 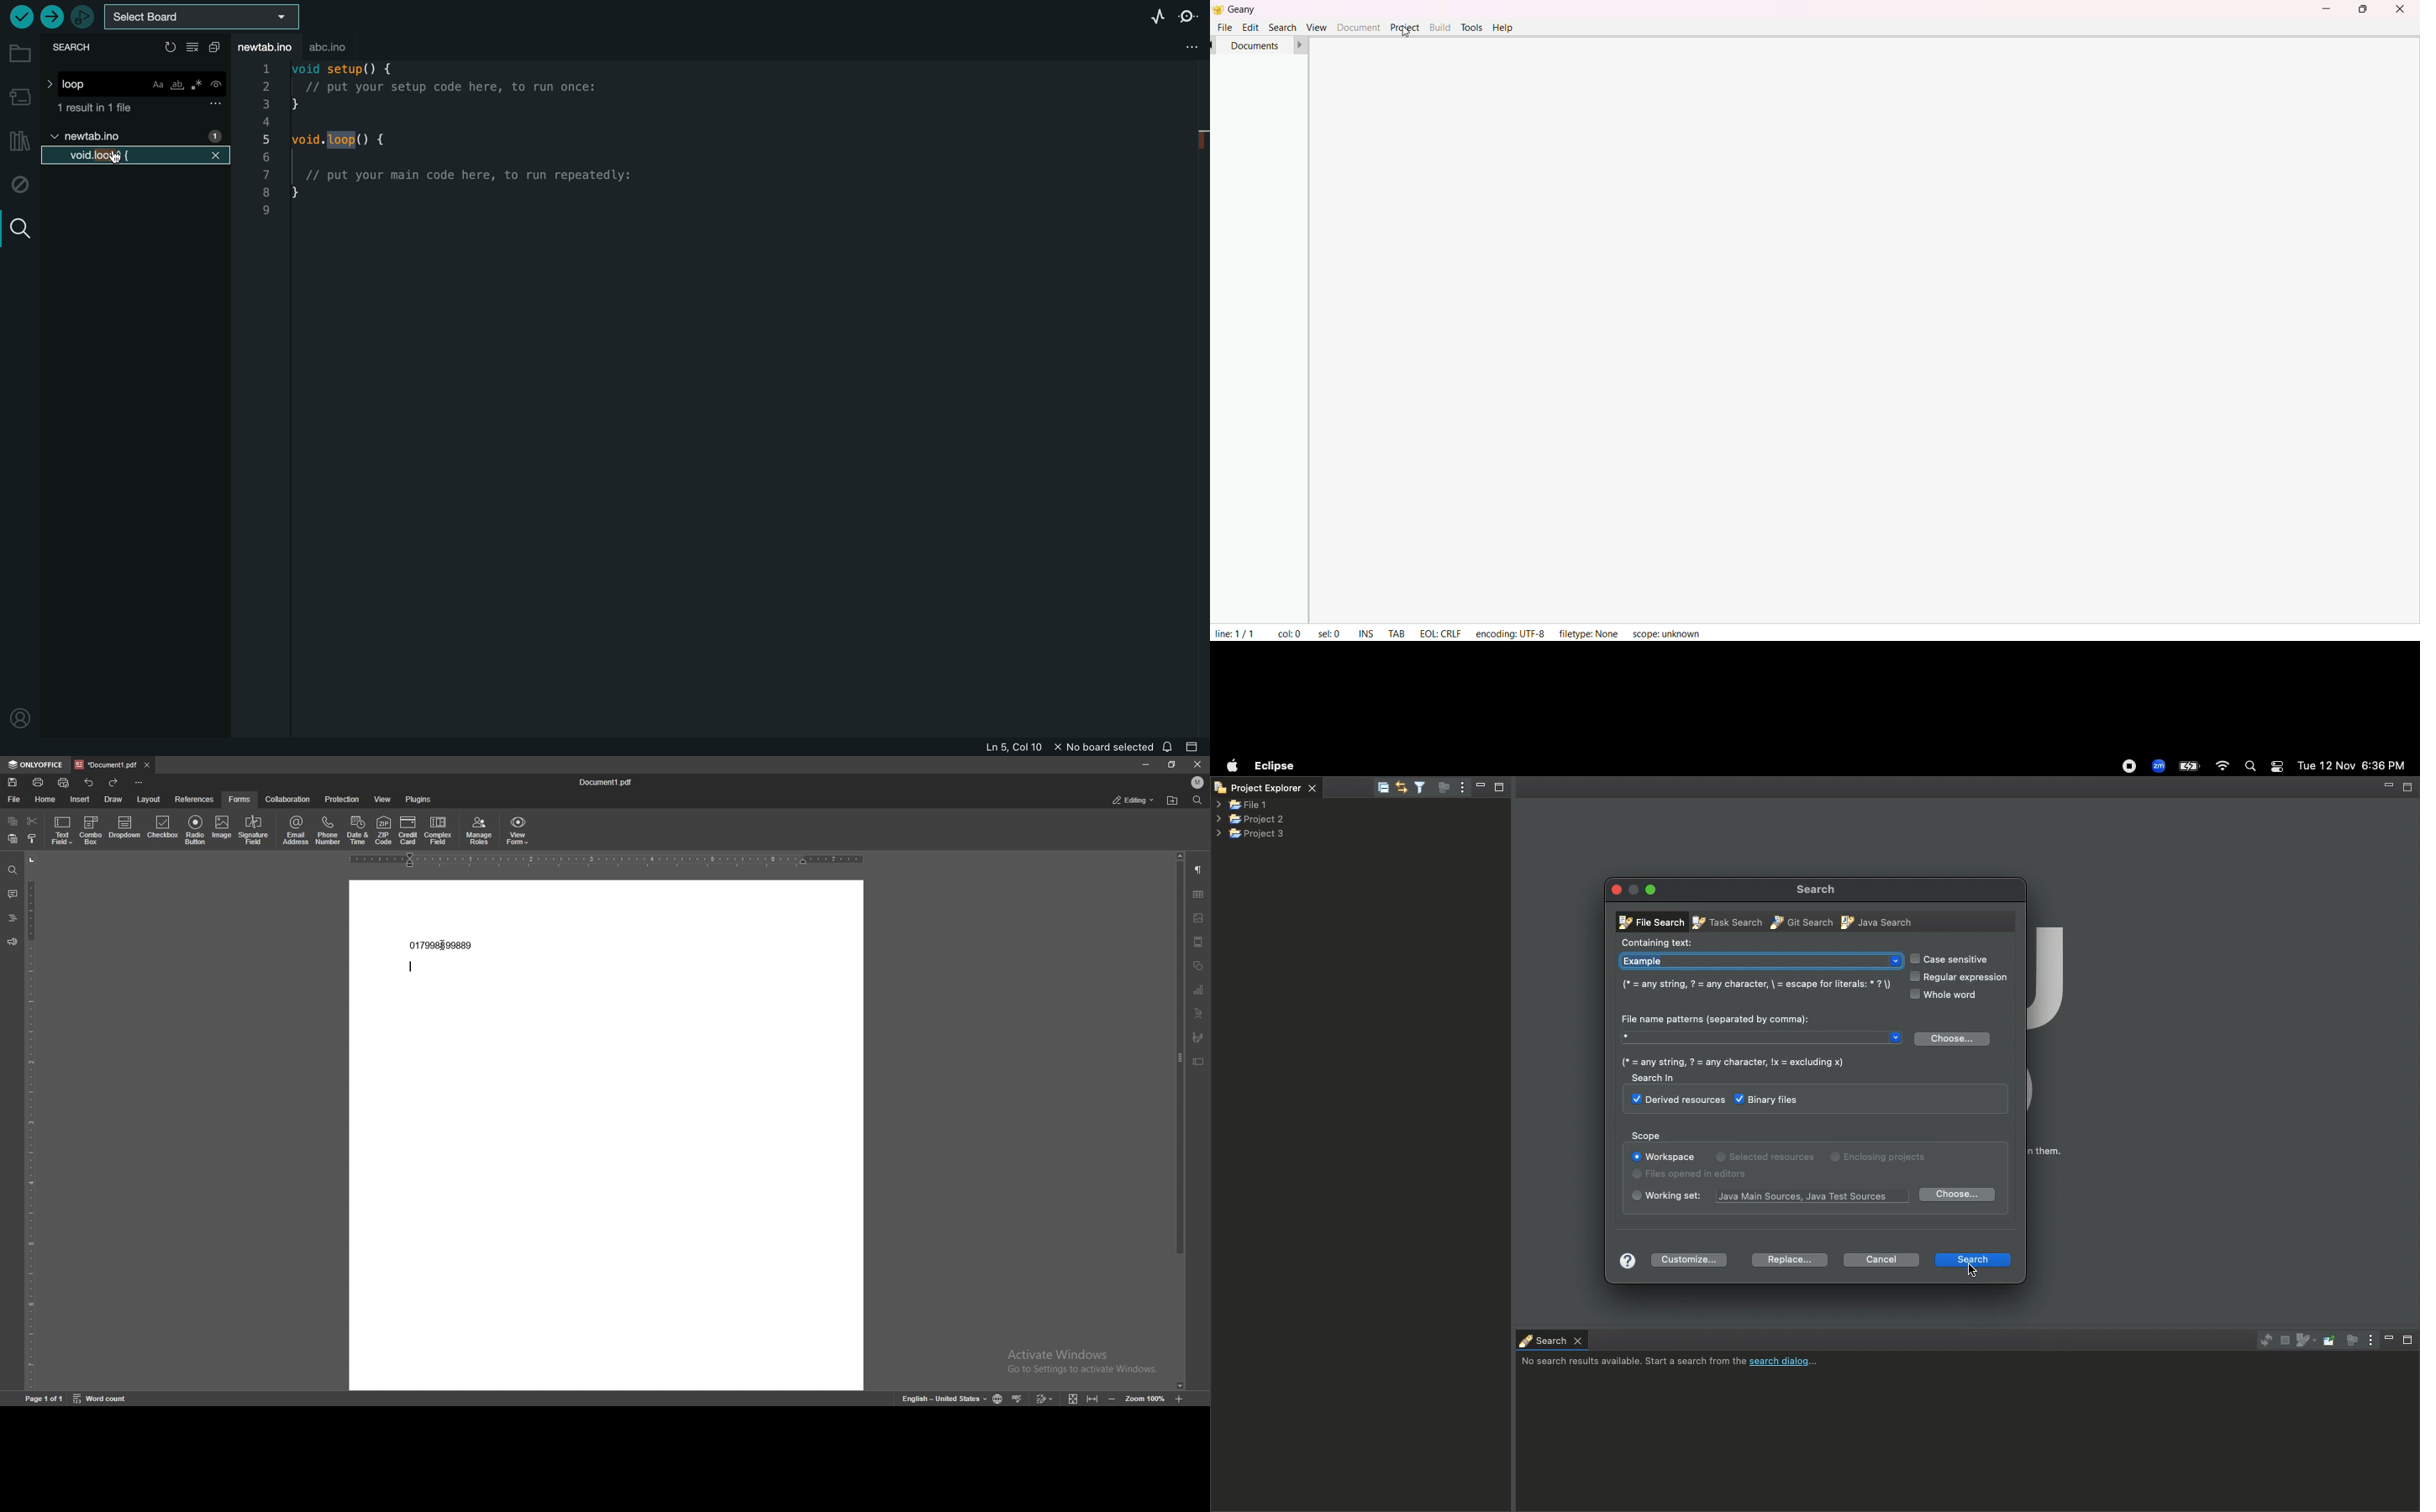 What do you see at coordinates (384, 799) in the screenshot?
I see `view` at bounding box center [384, 799].